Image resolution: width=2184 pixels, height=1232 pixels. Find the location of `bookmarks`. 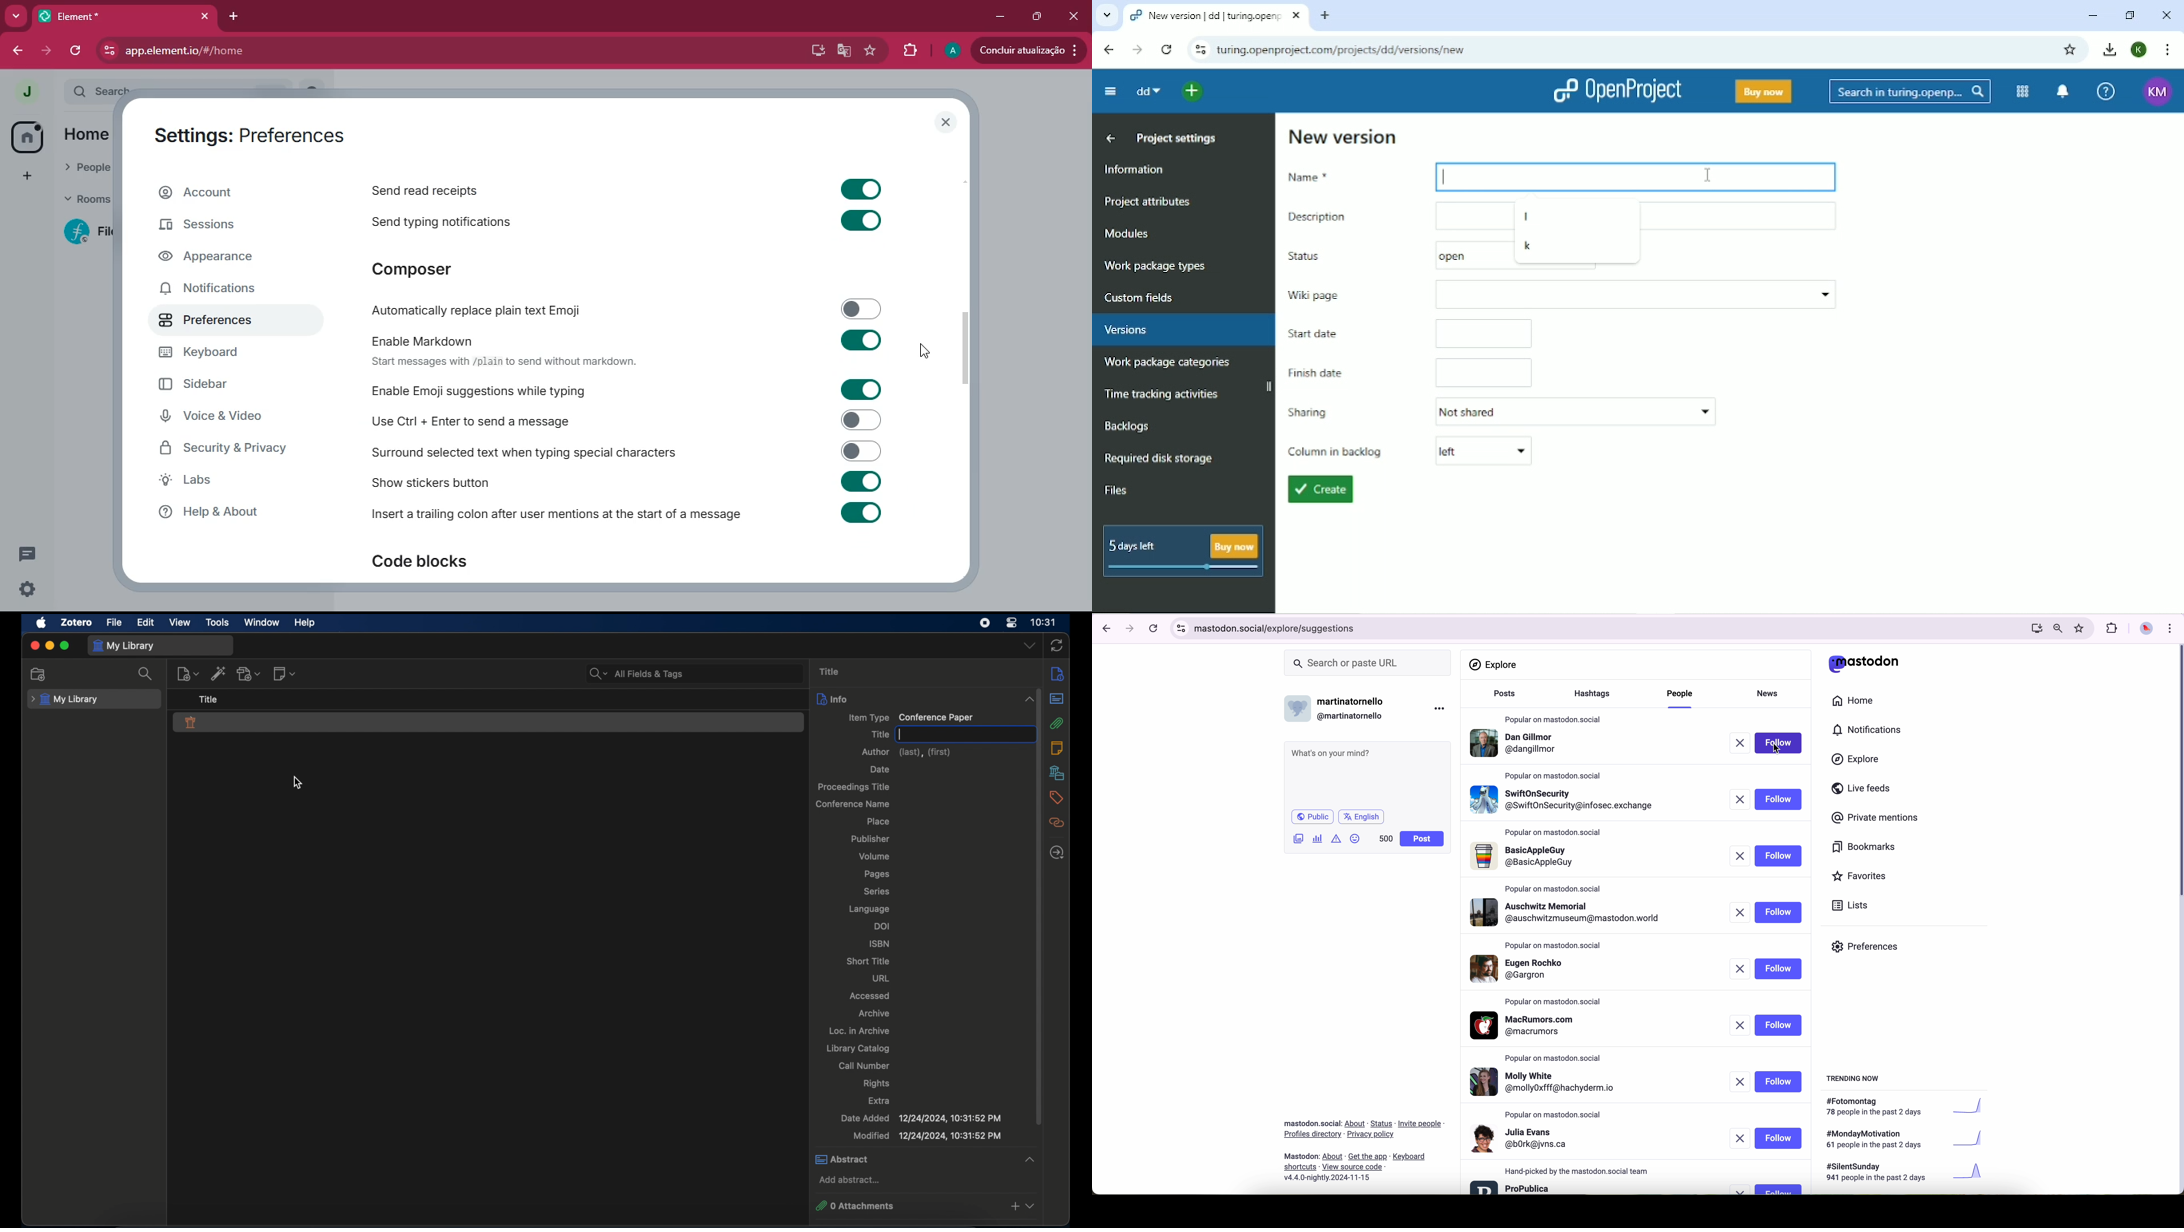

bookmarks is located at coordinates (1864, 849).